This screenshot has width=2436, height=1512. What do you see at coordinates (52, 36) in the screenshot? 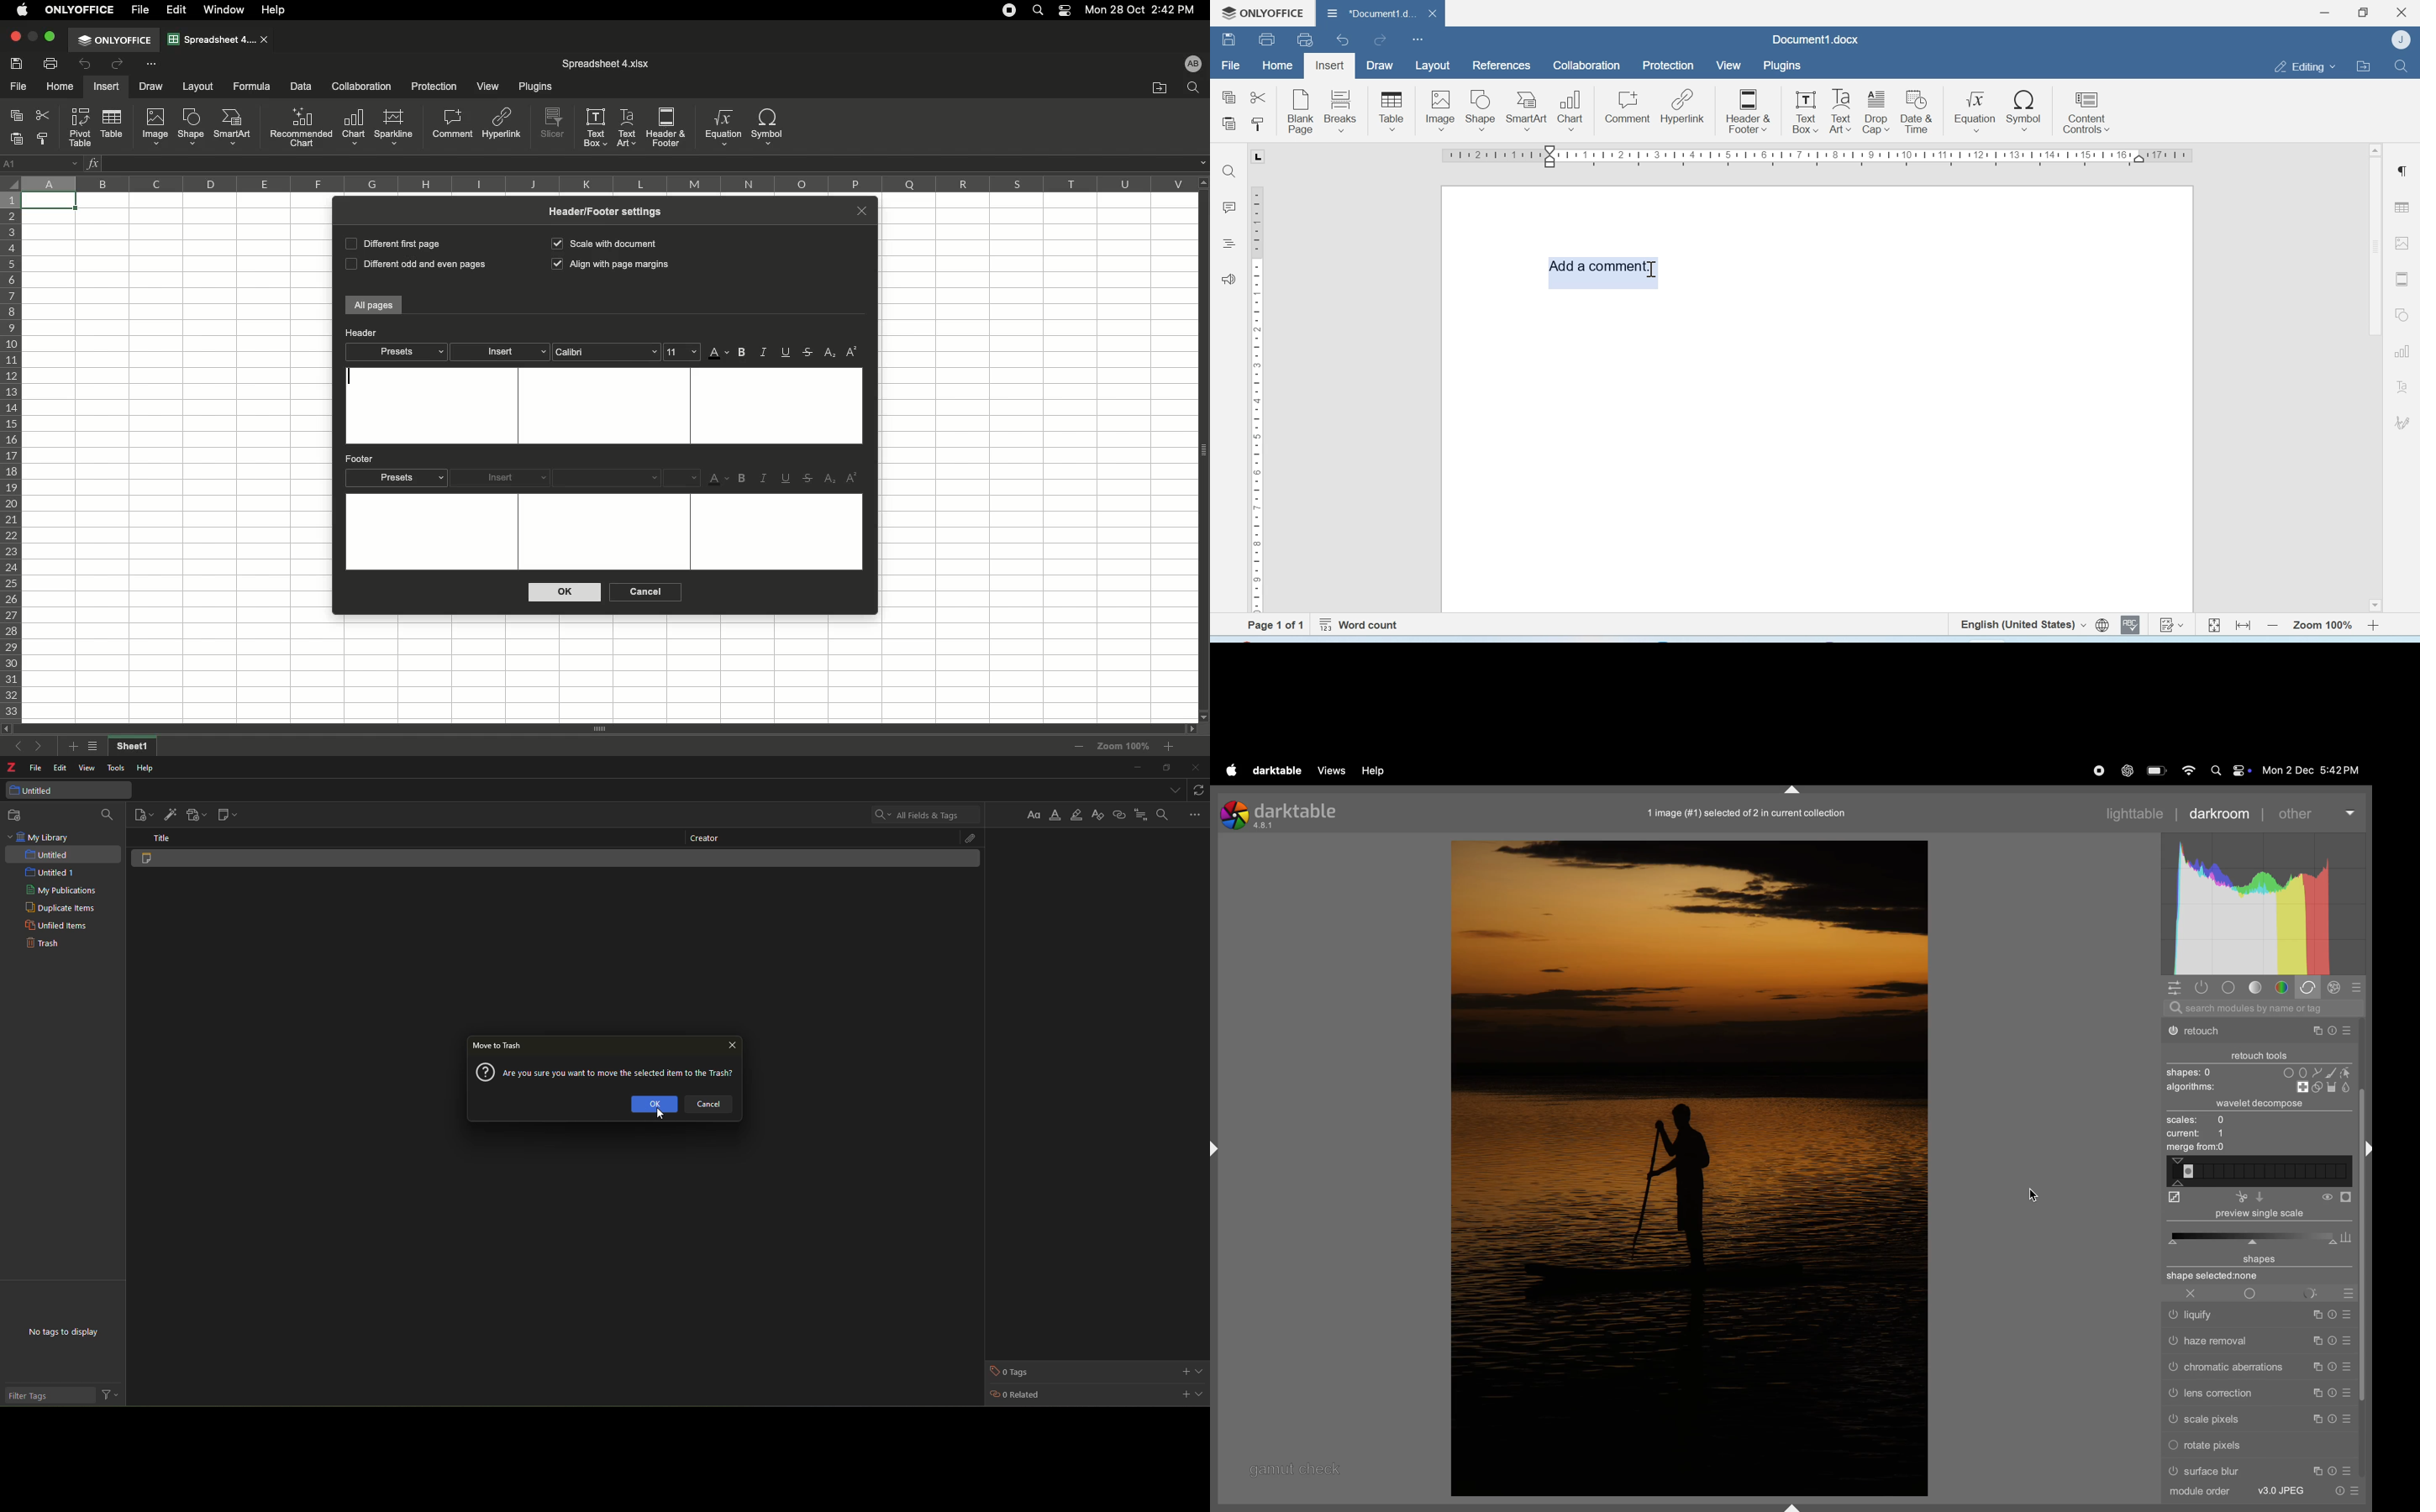
I see `Maximize` at bounding box center [52, 36].